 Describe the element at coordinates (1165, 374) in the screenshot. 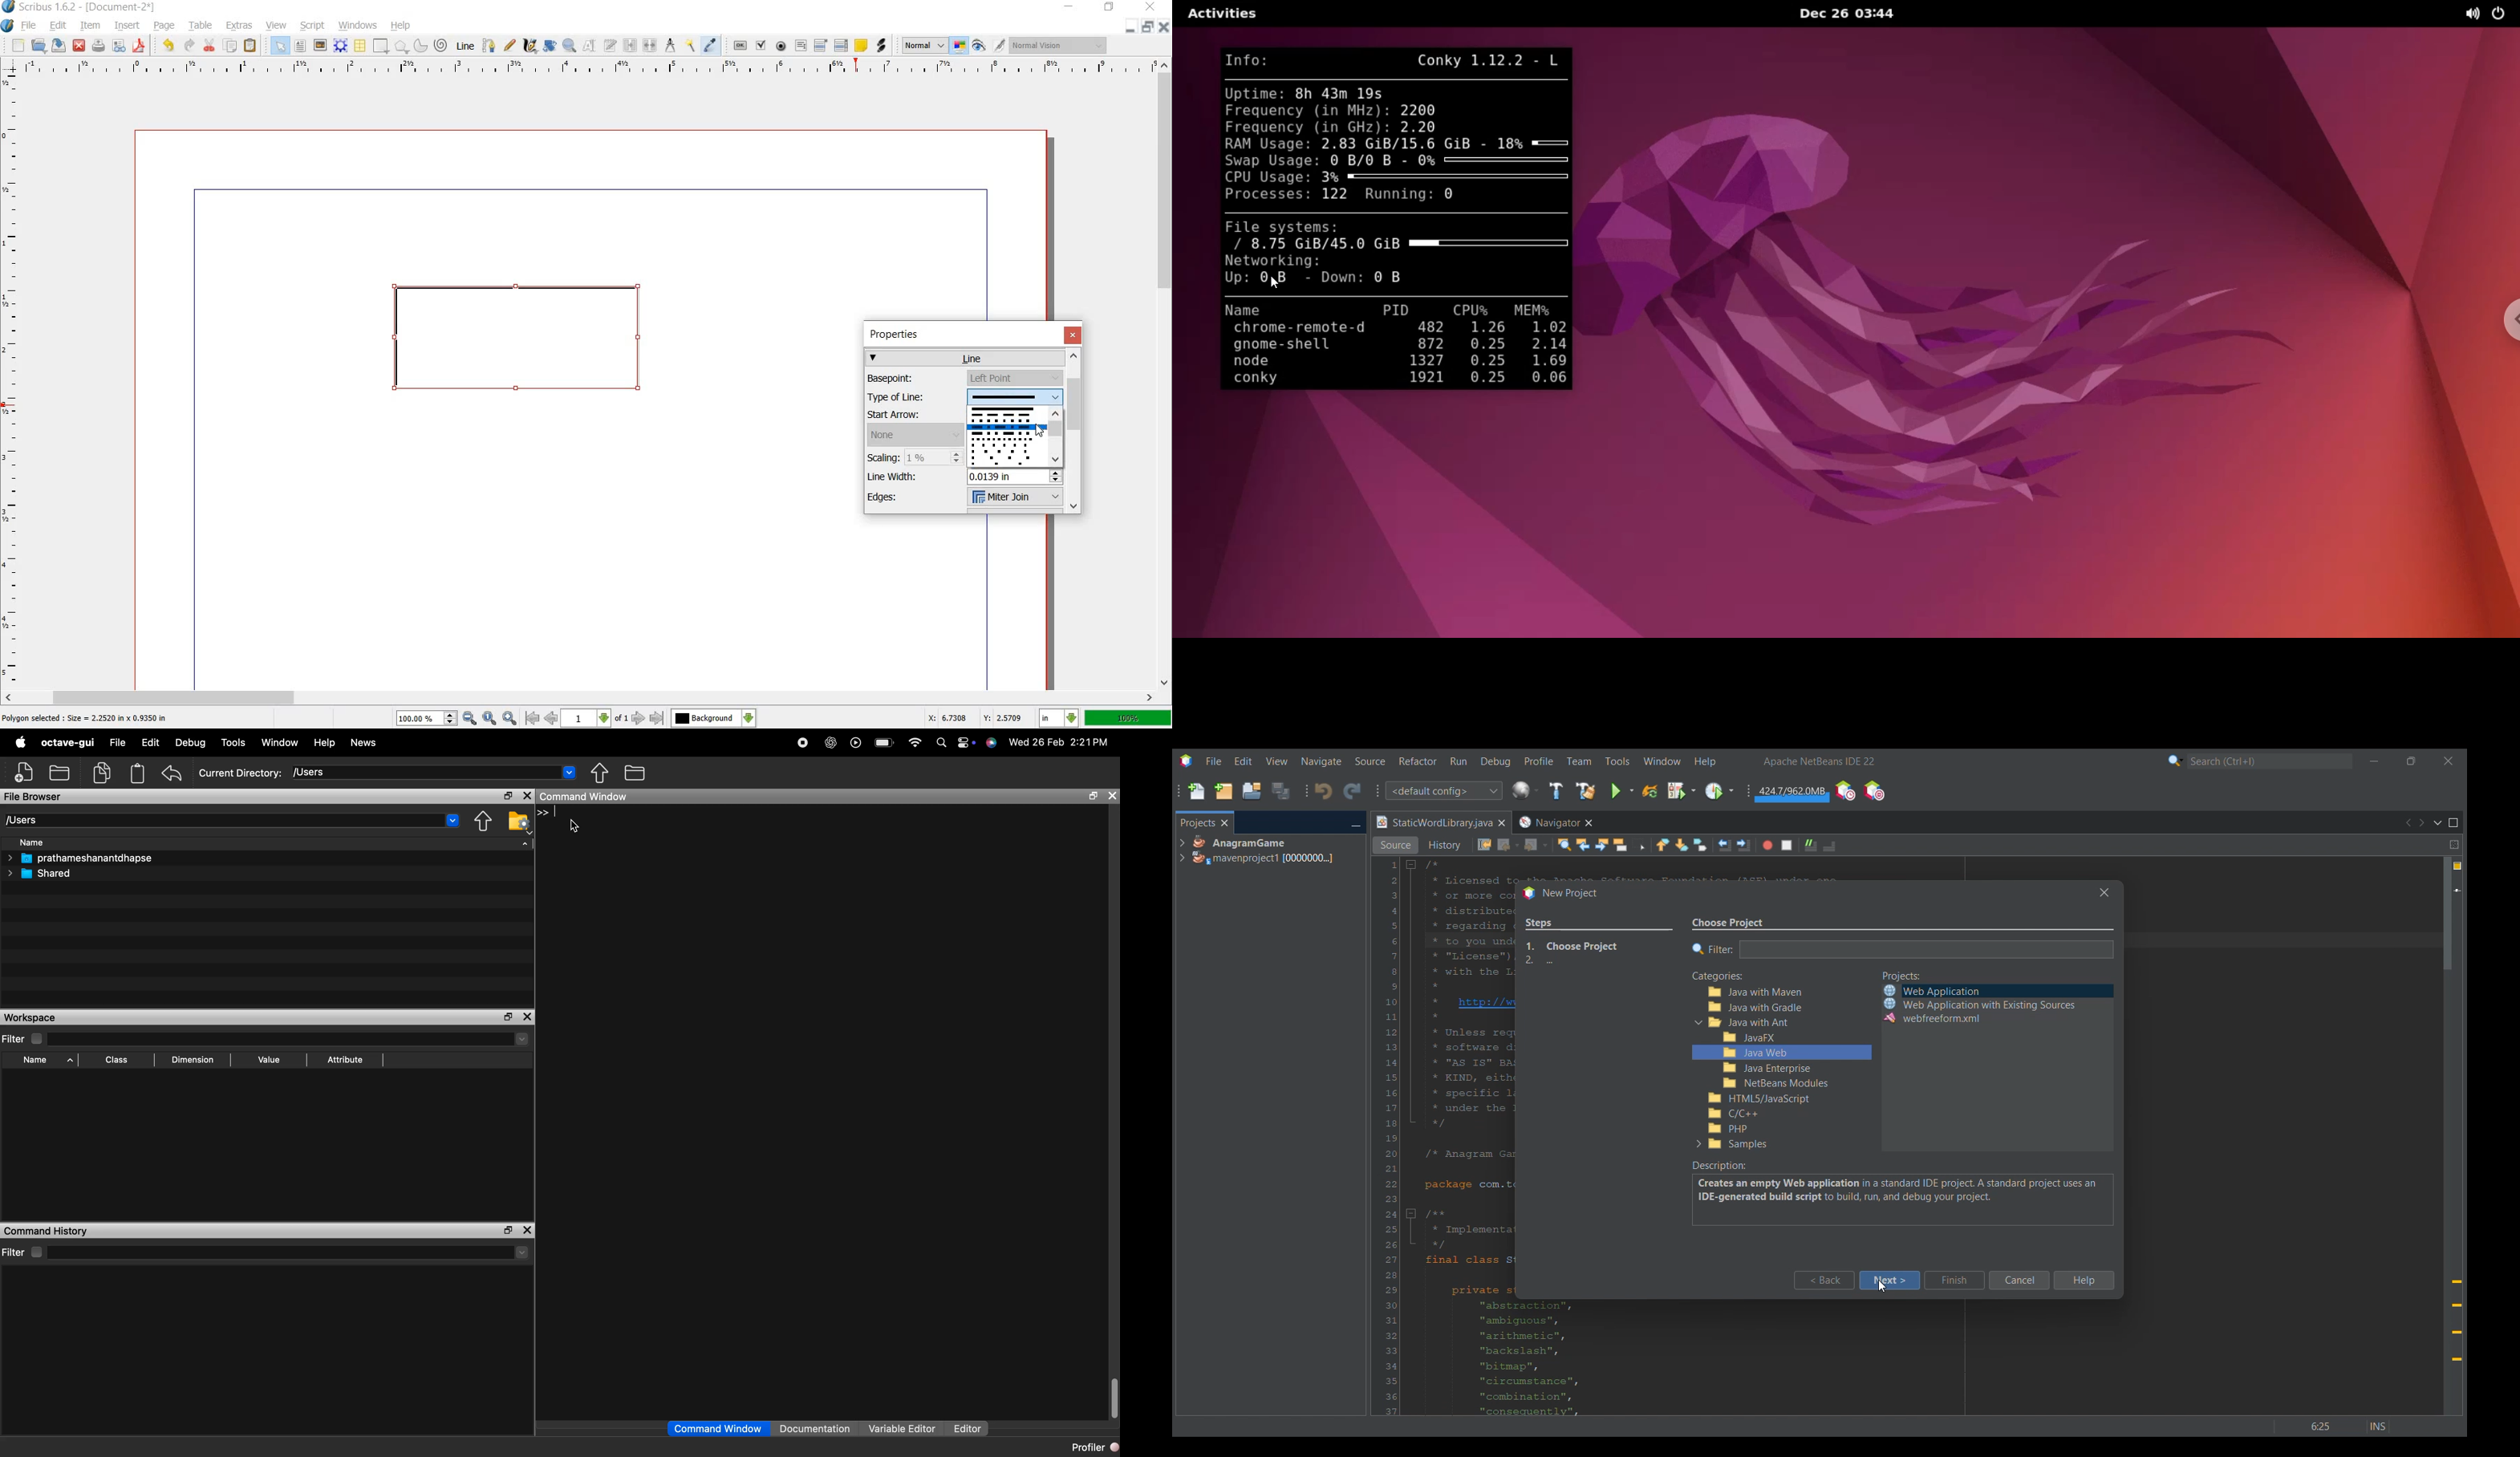

I see `SCROLLBAR` at that location.